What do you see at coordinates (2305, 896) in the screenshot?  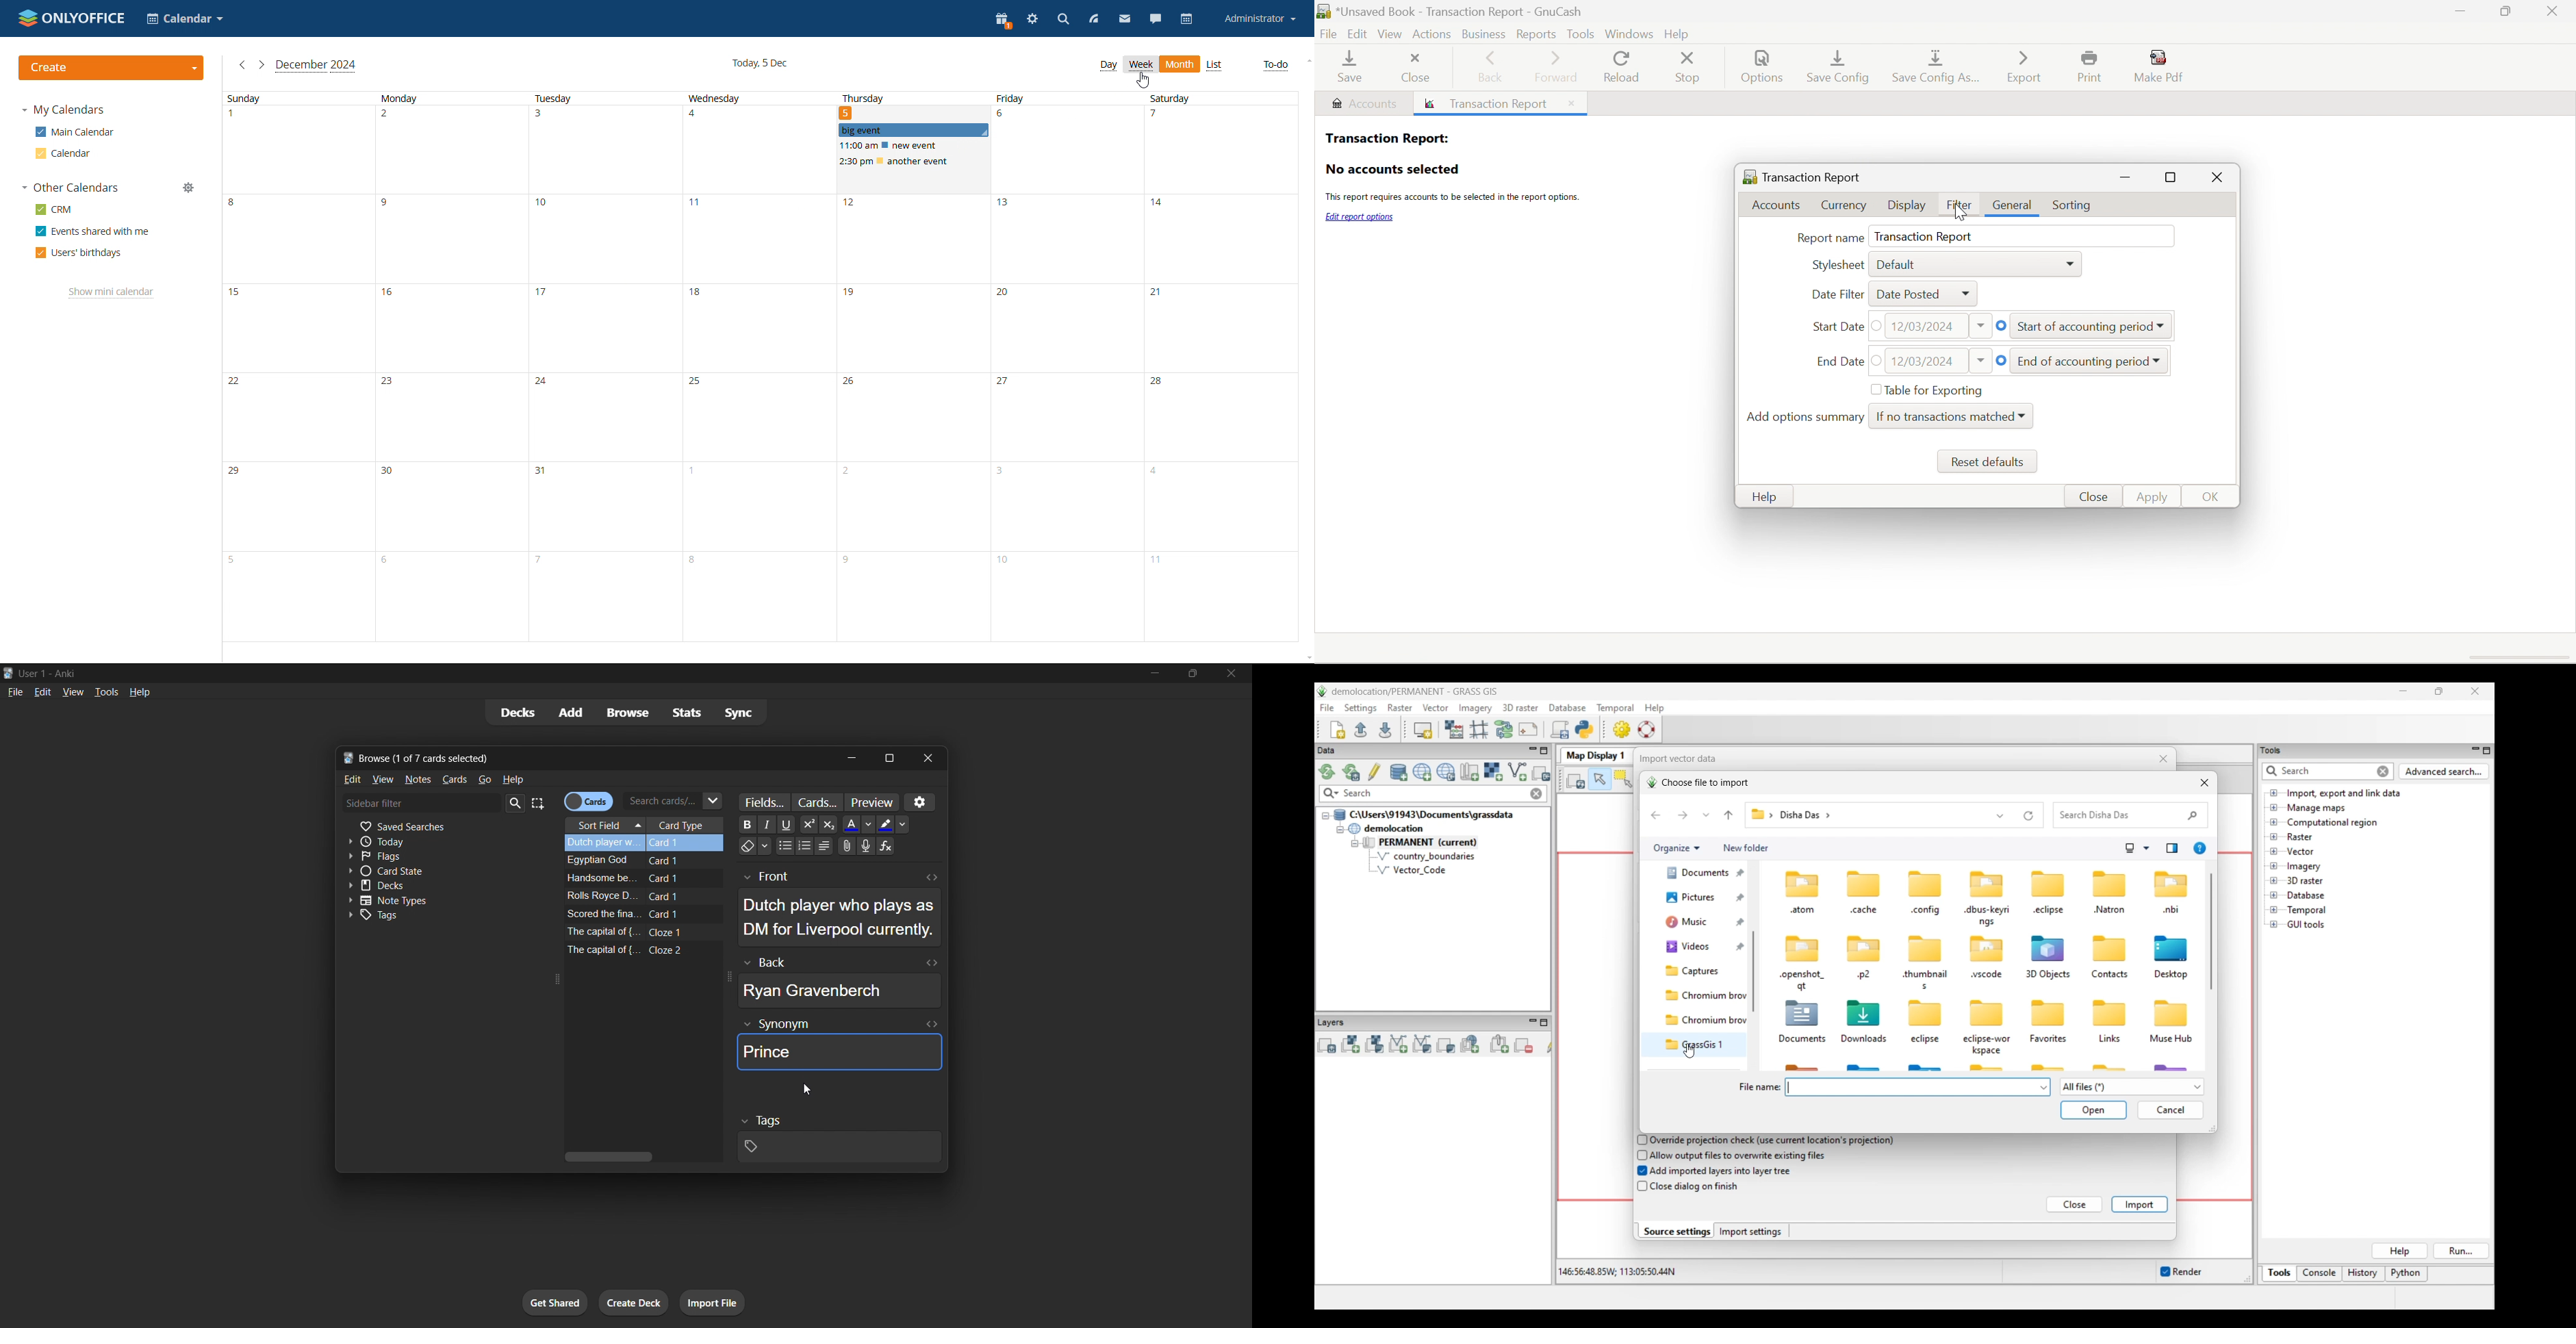 I see `Double click to see files under Database` at bounding box center [2305, 896].